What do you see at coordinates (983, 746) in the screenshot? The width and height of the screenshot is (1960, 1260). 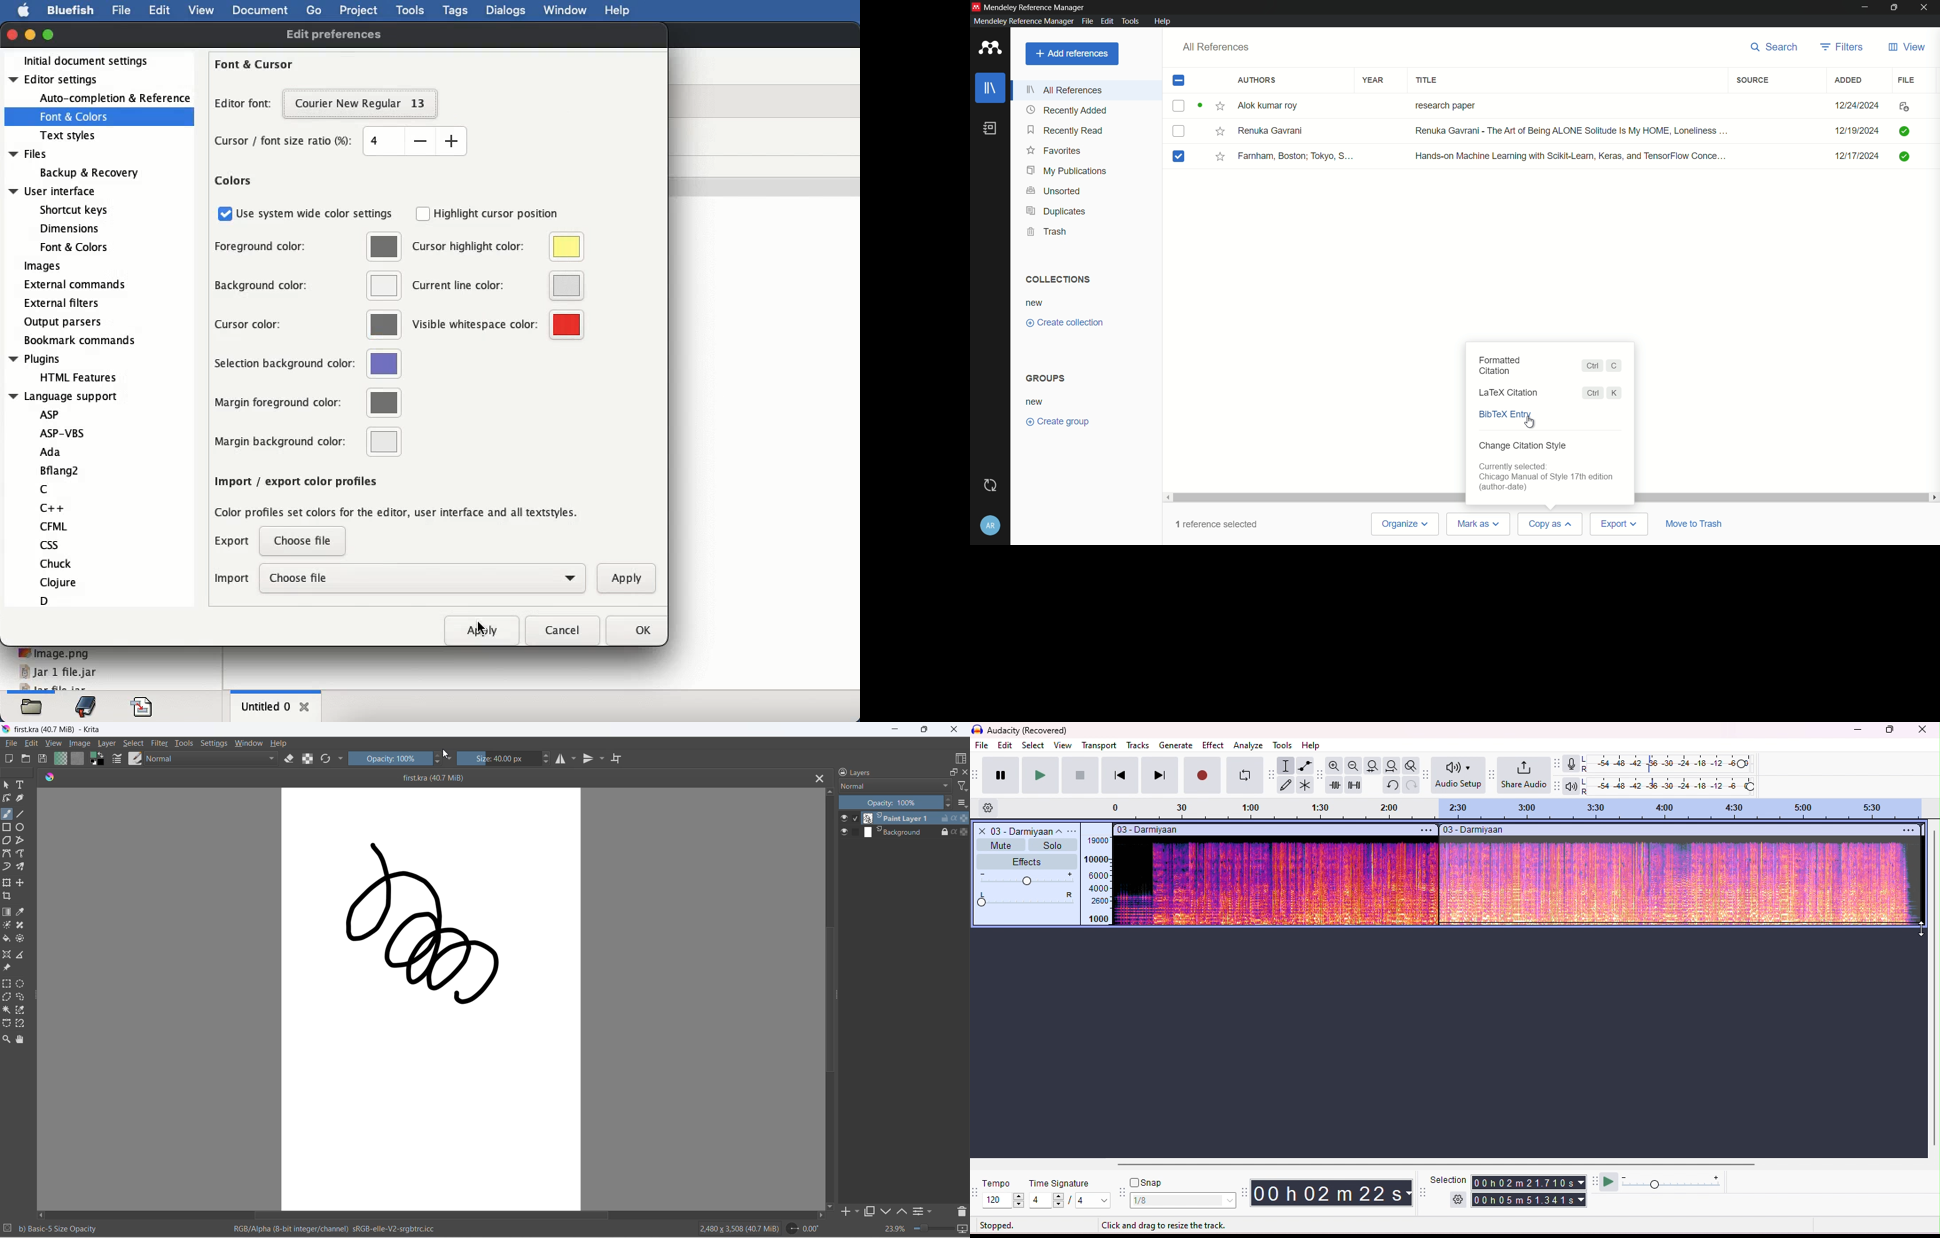 I see `file` at bounding box center [983, 746].